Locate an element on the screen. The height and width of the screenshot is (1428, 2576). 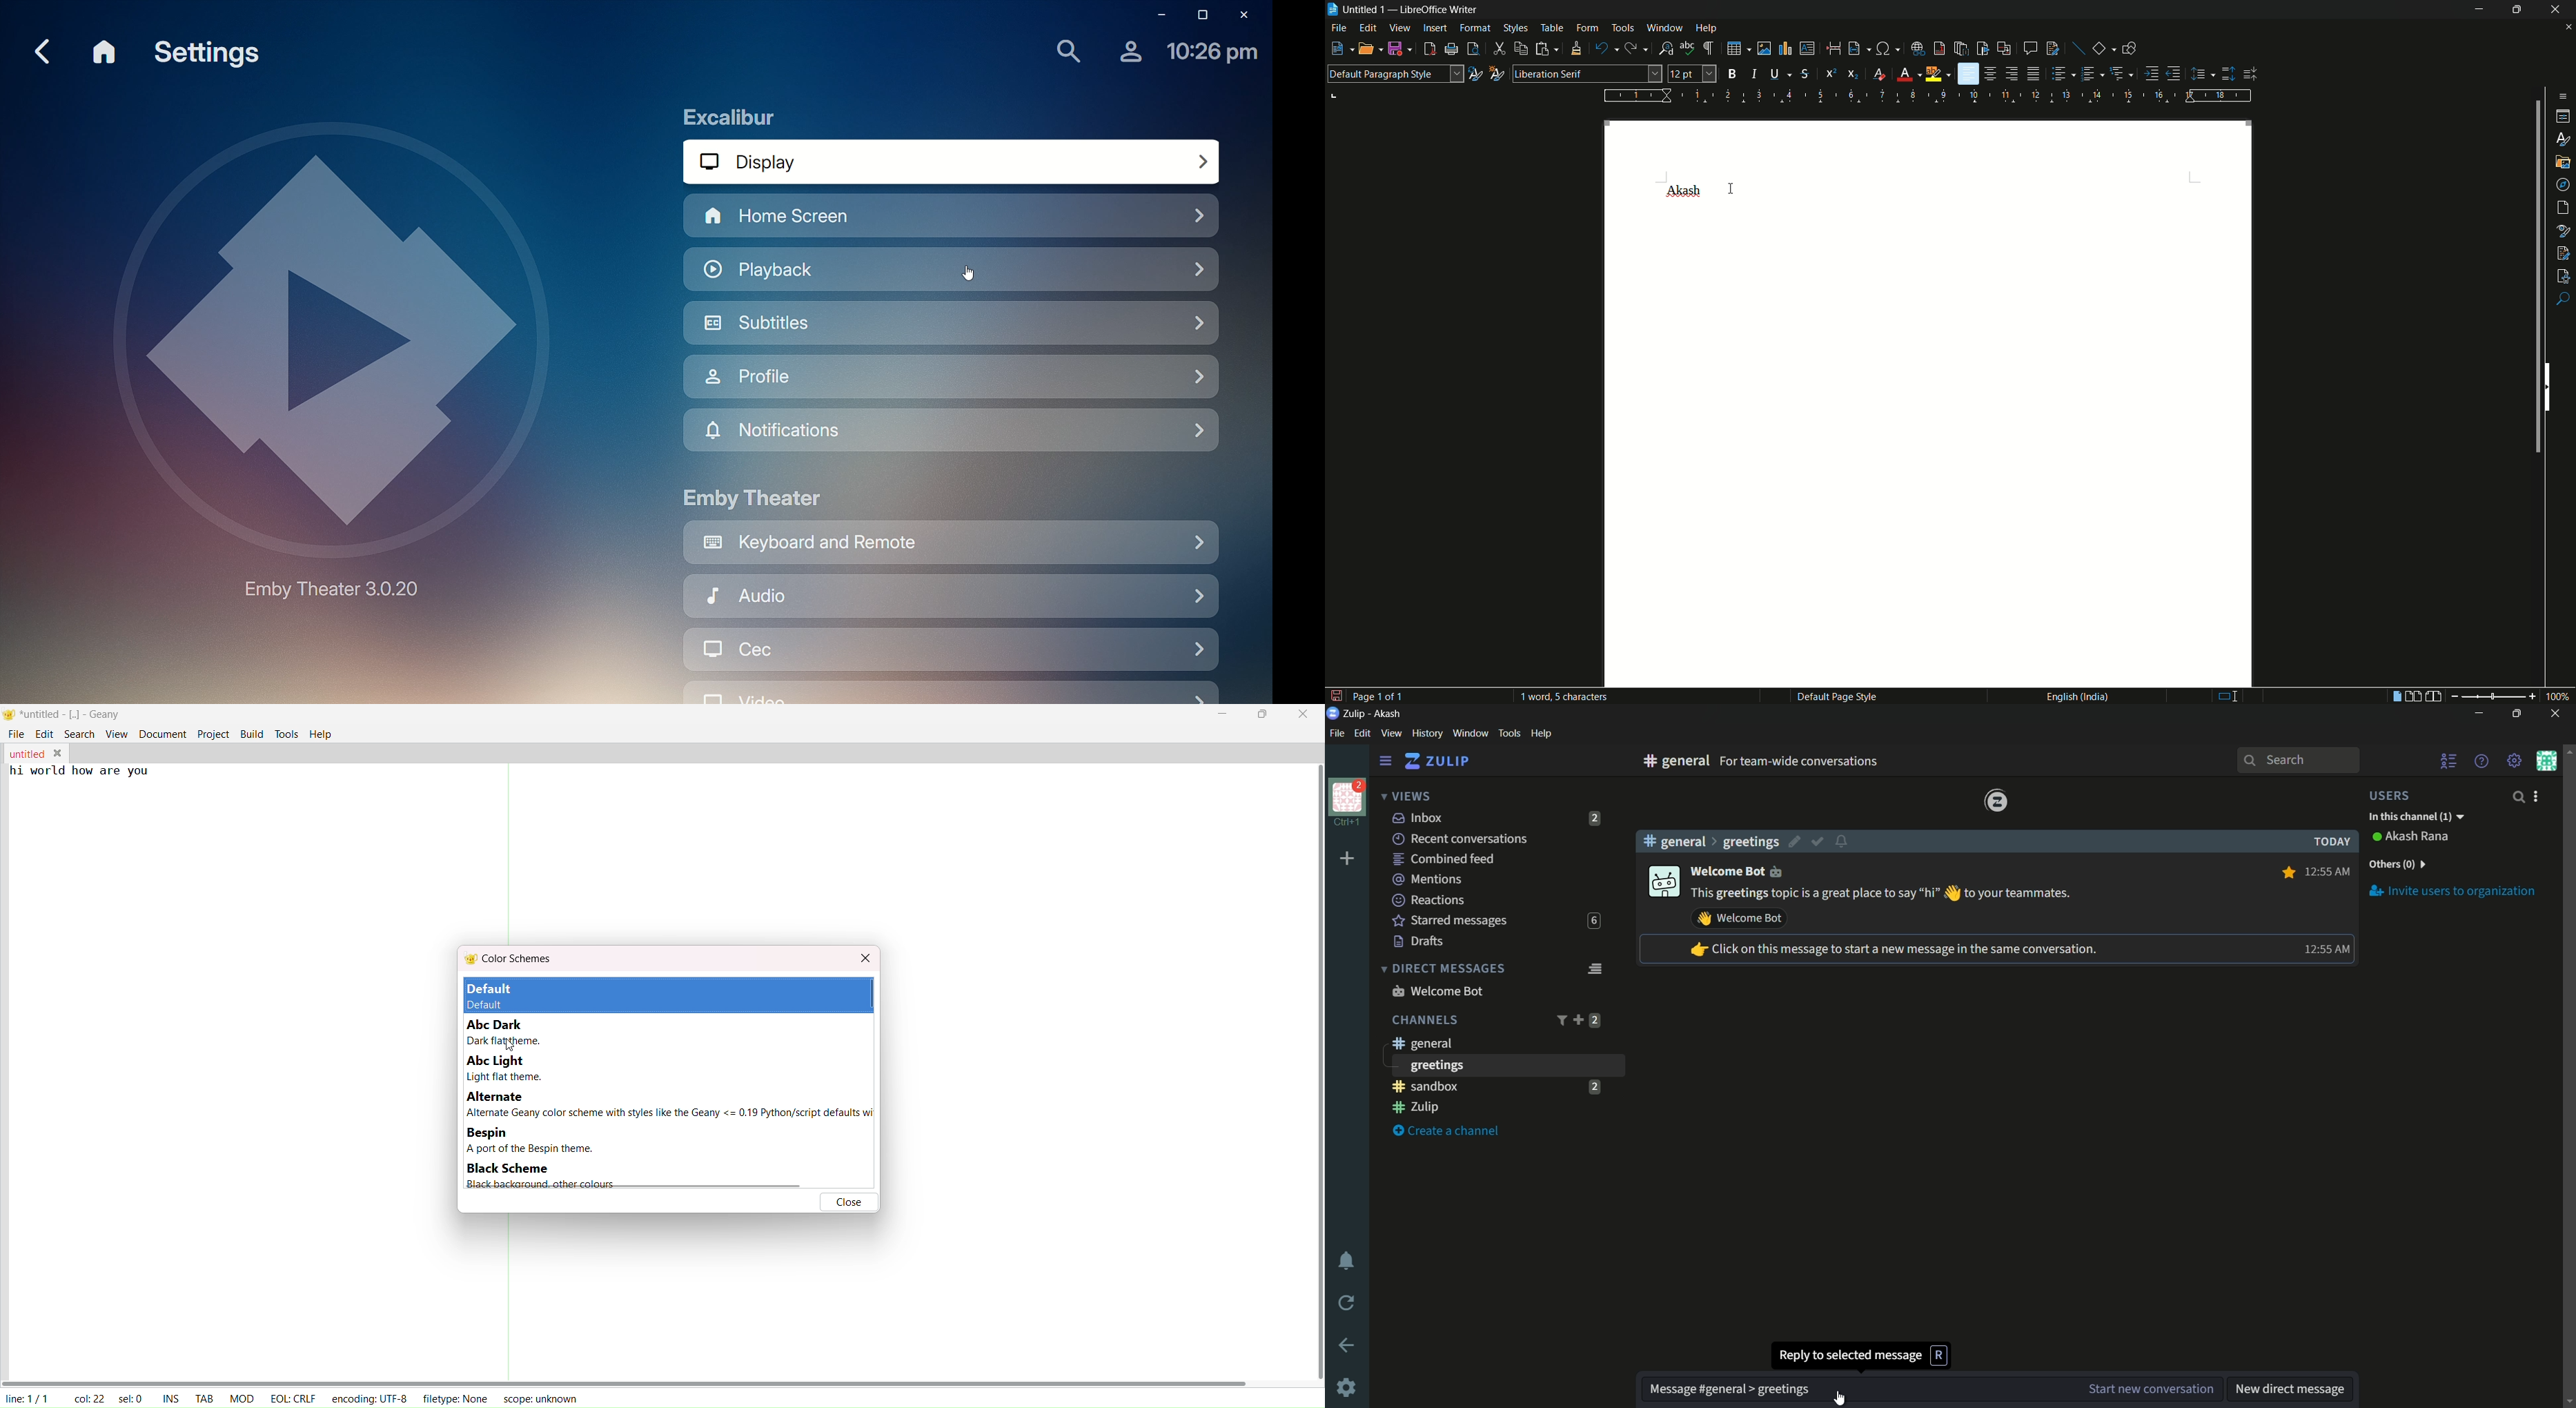
words and characters is located at coordinates (1565, 696).